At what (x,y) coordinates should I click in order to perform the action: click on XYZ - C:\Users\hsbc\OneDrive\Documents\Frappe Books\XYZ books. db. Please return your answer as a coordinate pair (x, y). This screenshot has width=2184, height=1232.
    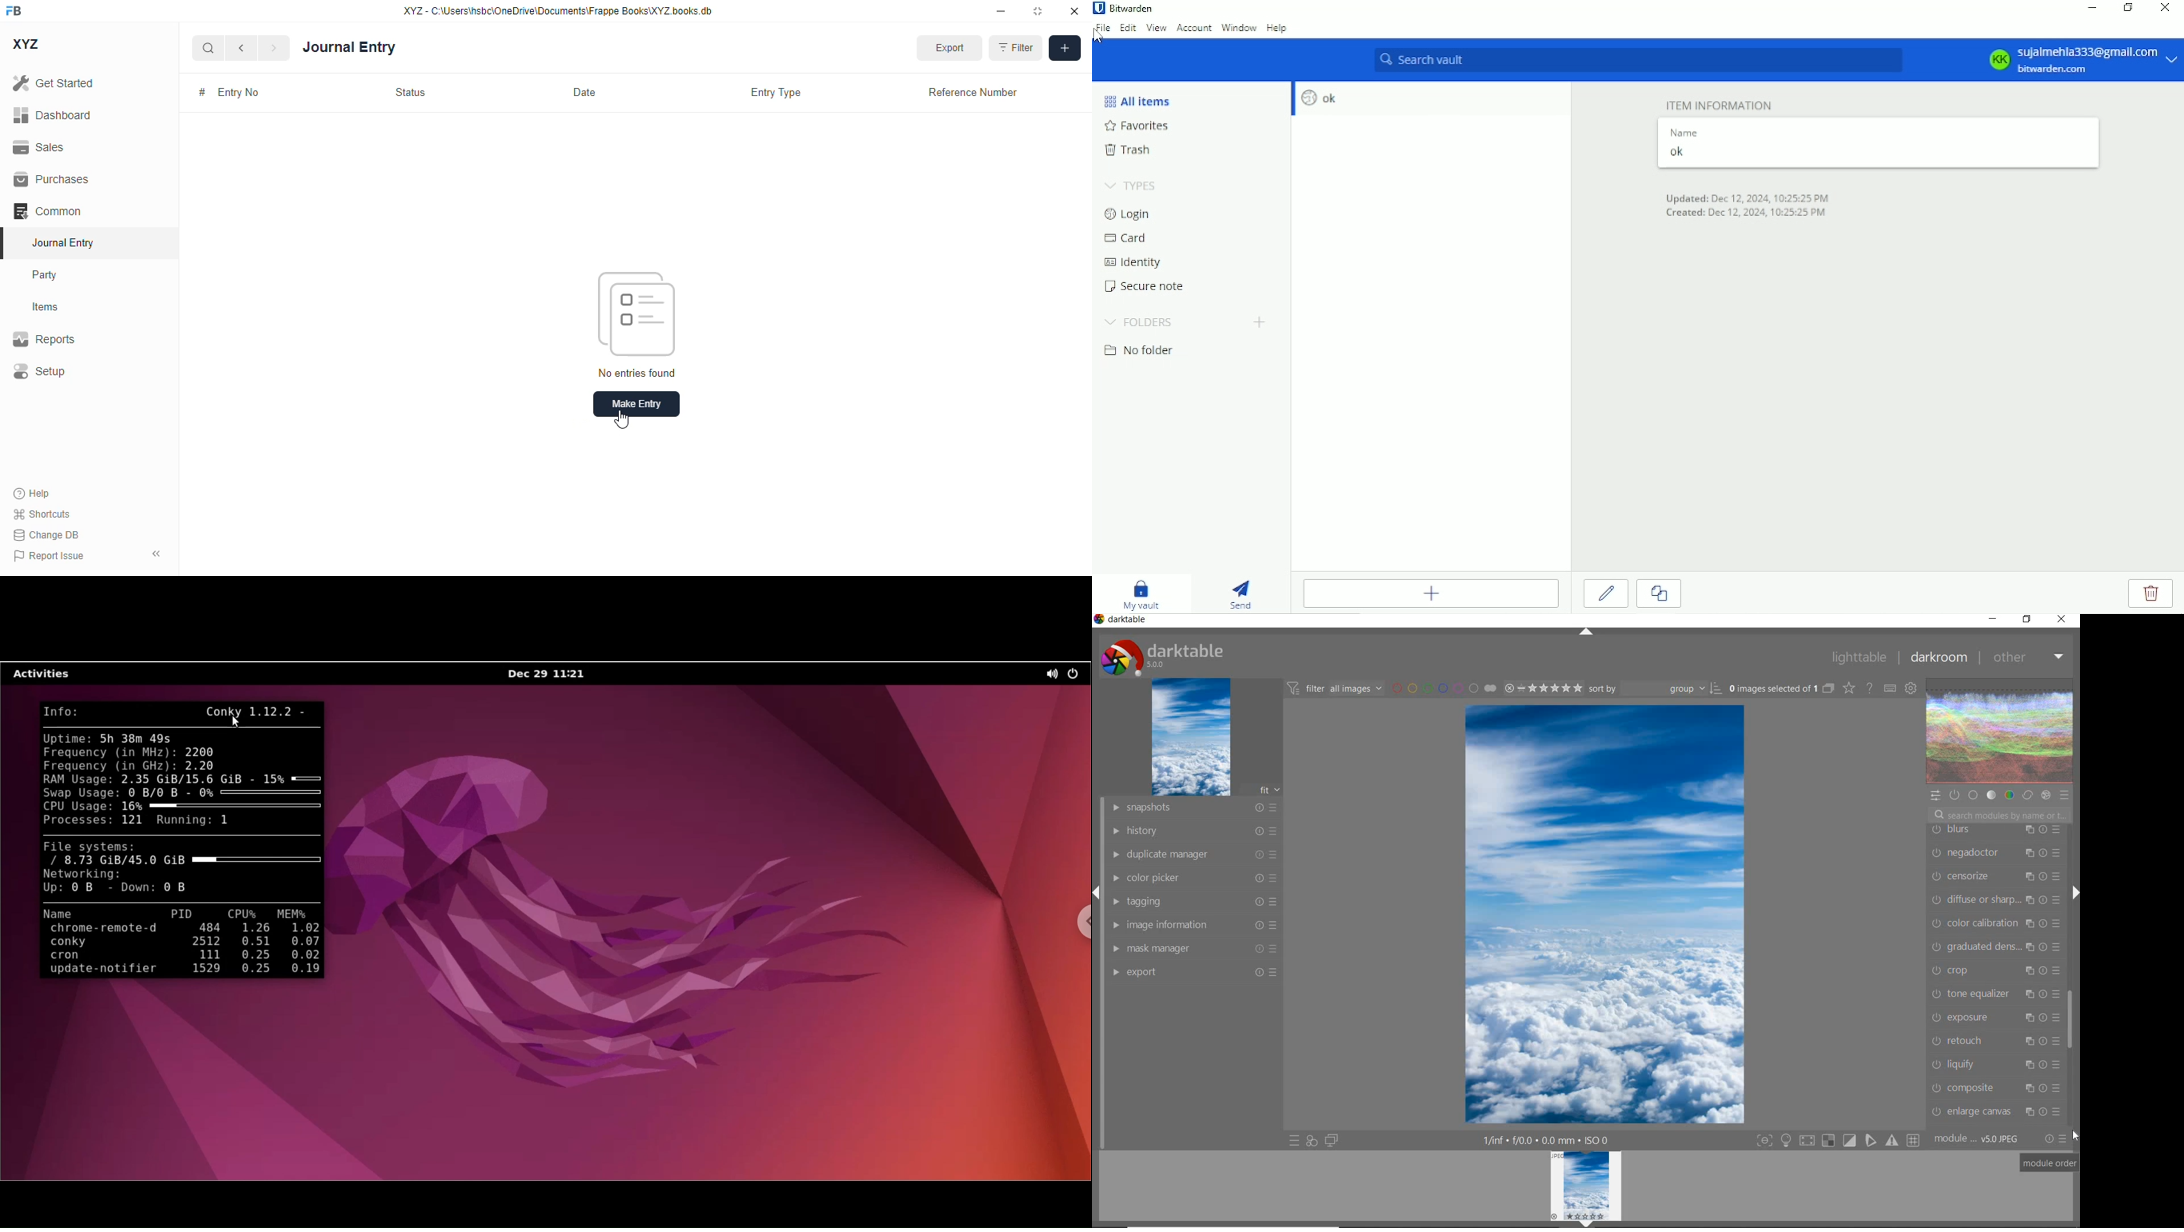
    Looking at the image, I should click on (558, 11).